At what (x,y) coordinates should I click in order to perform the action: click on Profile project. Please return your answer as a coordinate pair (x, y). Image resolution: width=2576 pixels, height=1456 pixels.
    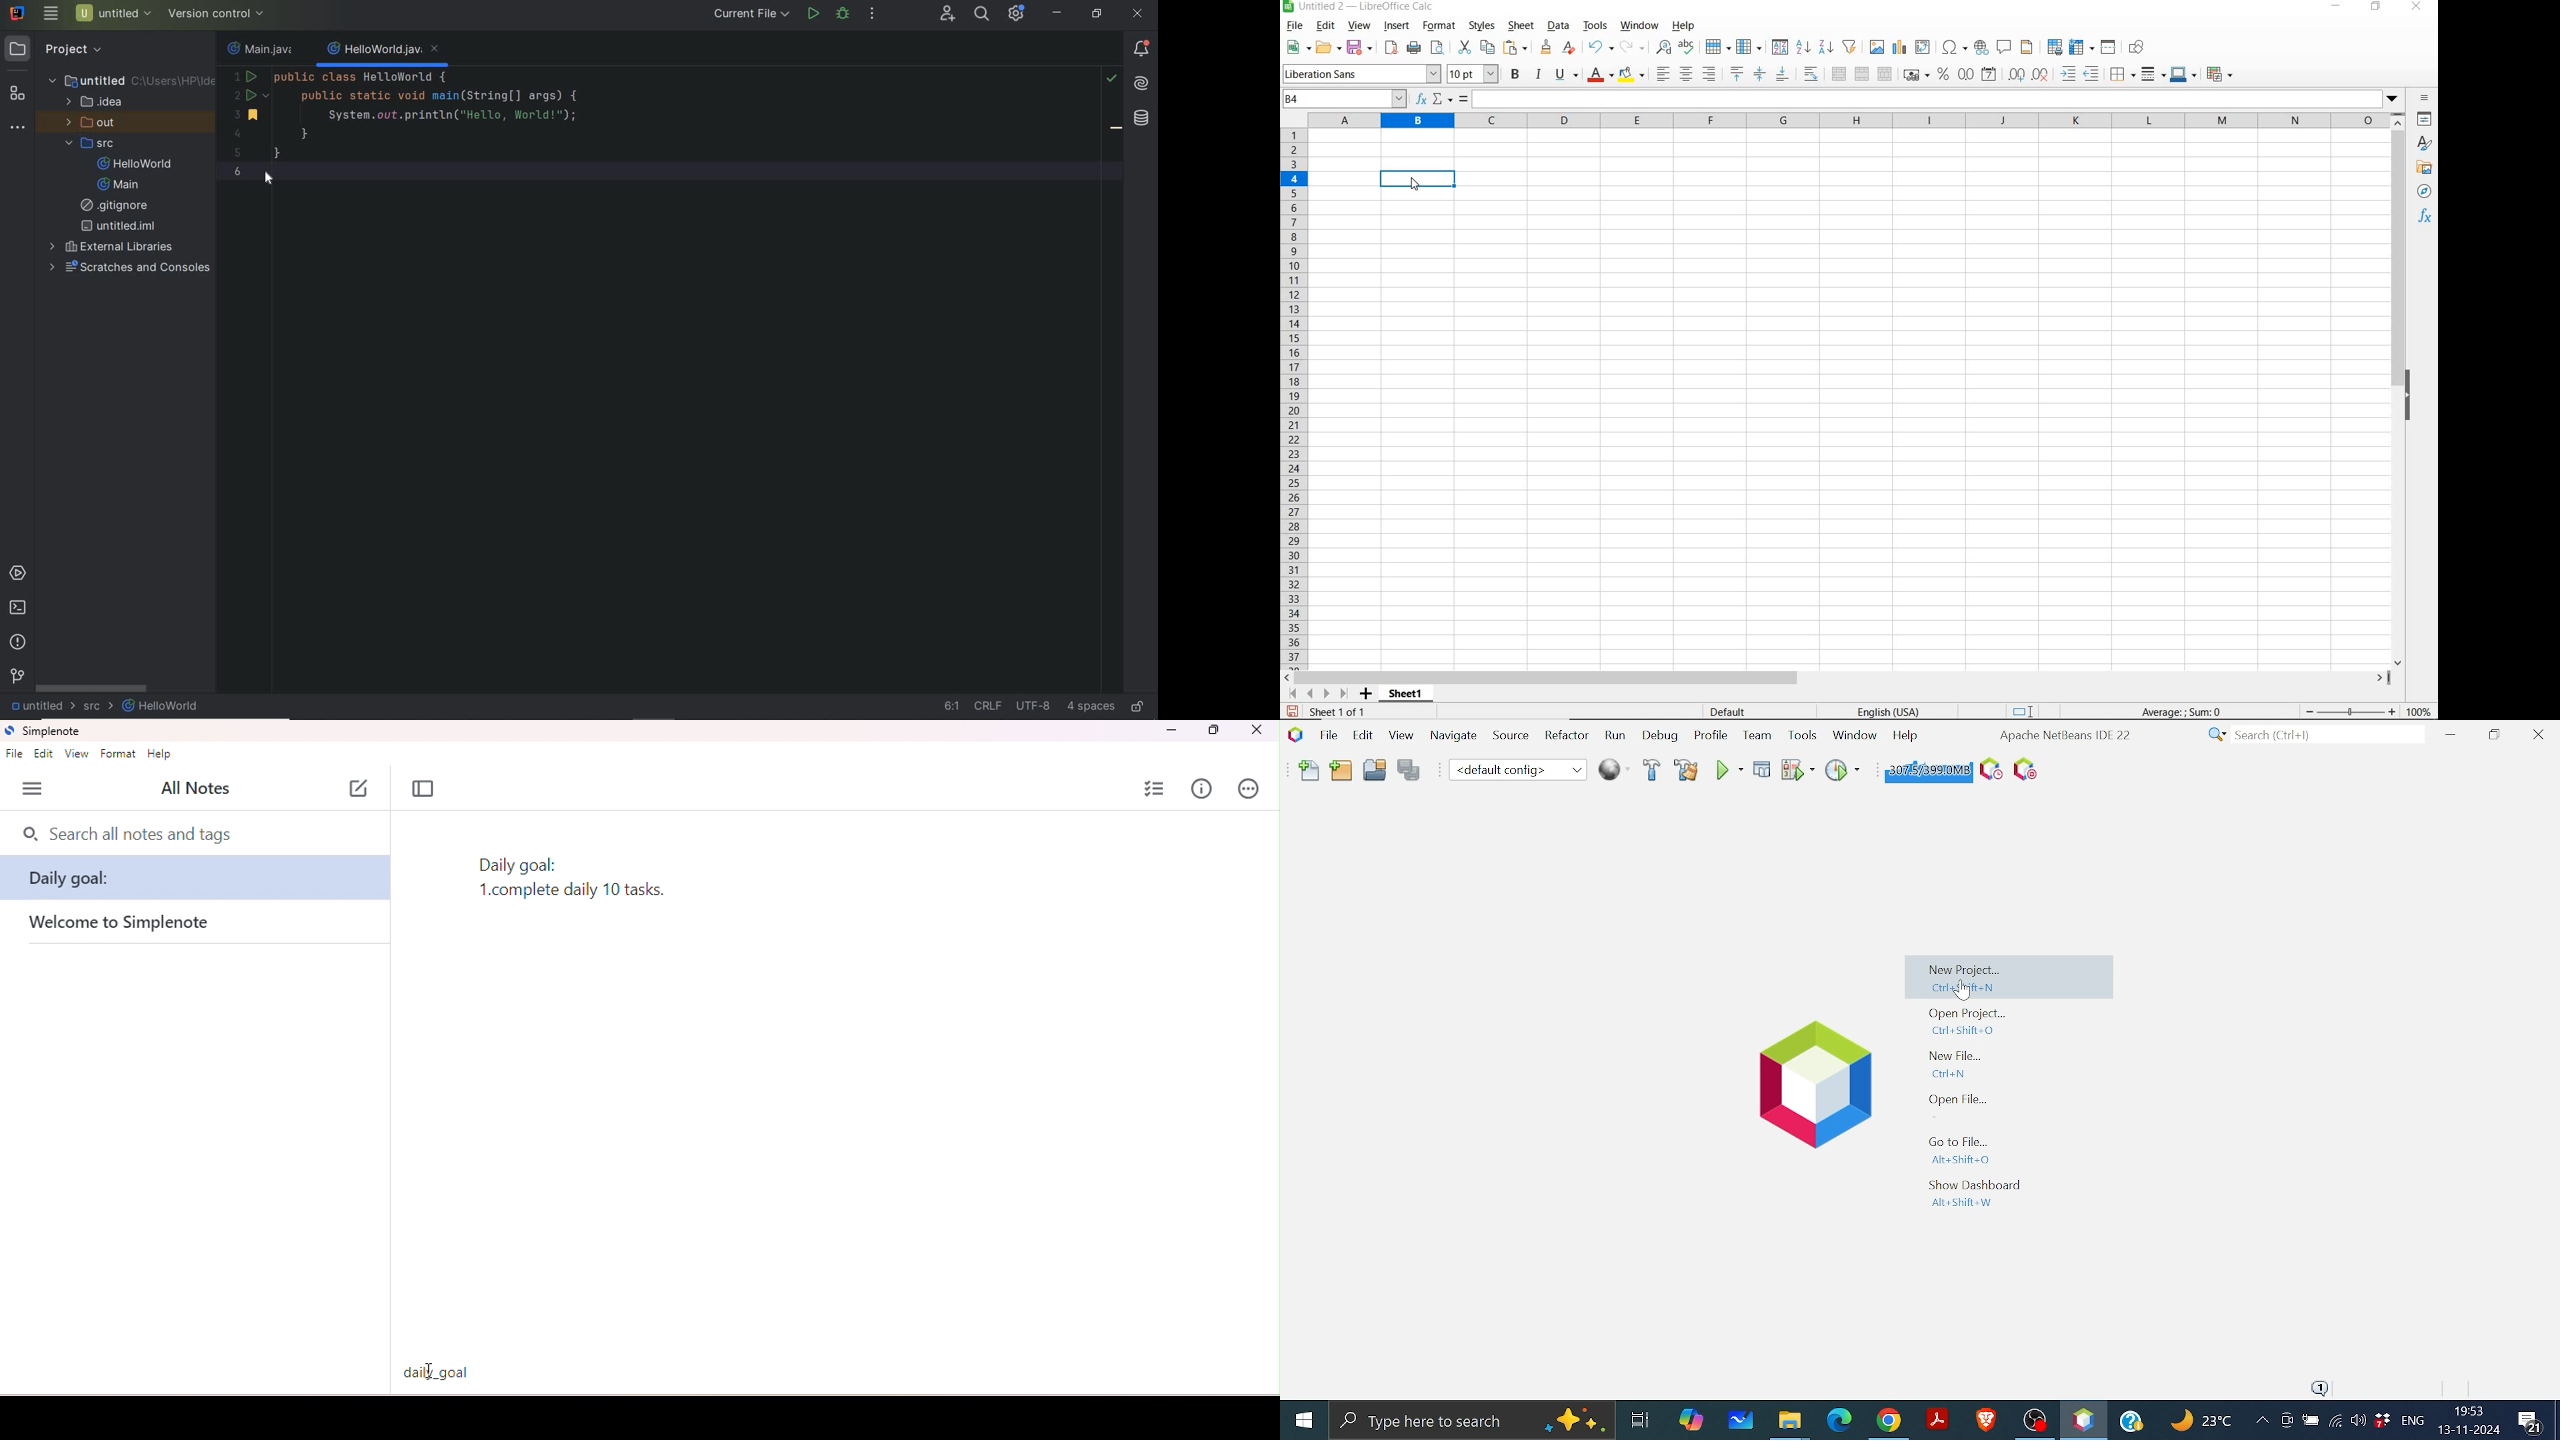
    Looking at the image, I should click on (1841, 769).